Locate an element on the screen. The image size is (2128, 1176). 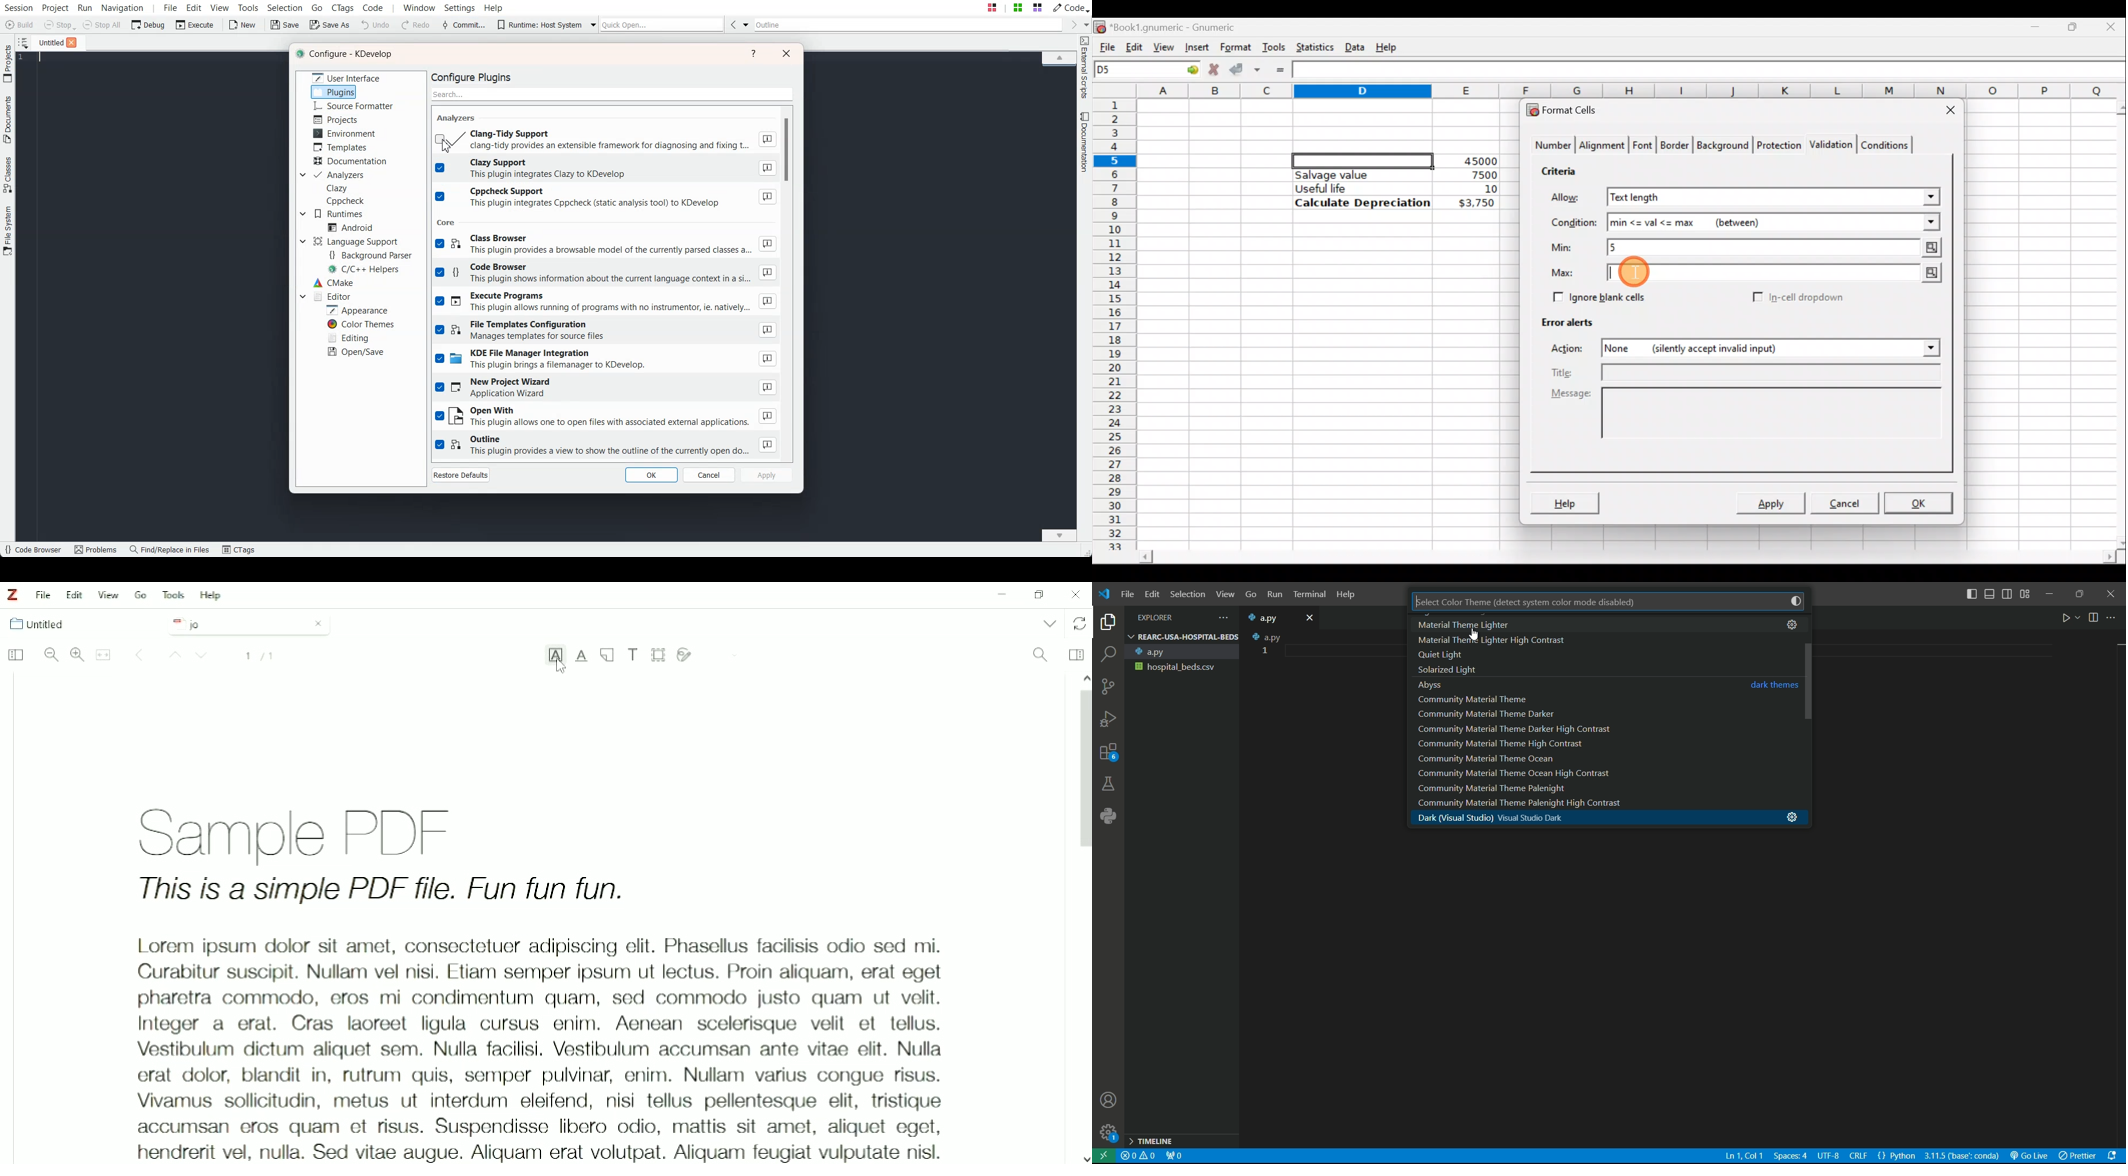
more actions is located at coordinates (2113, 618).